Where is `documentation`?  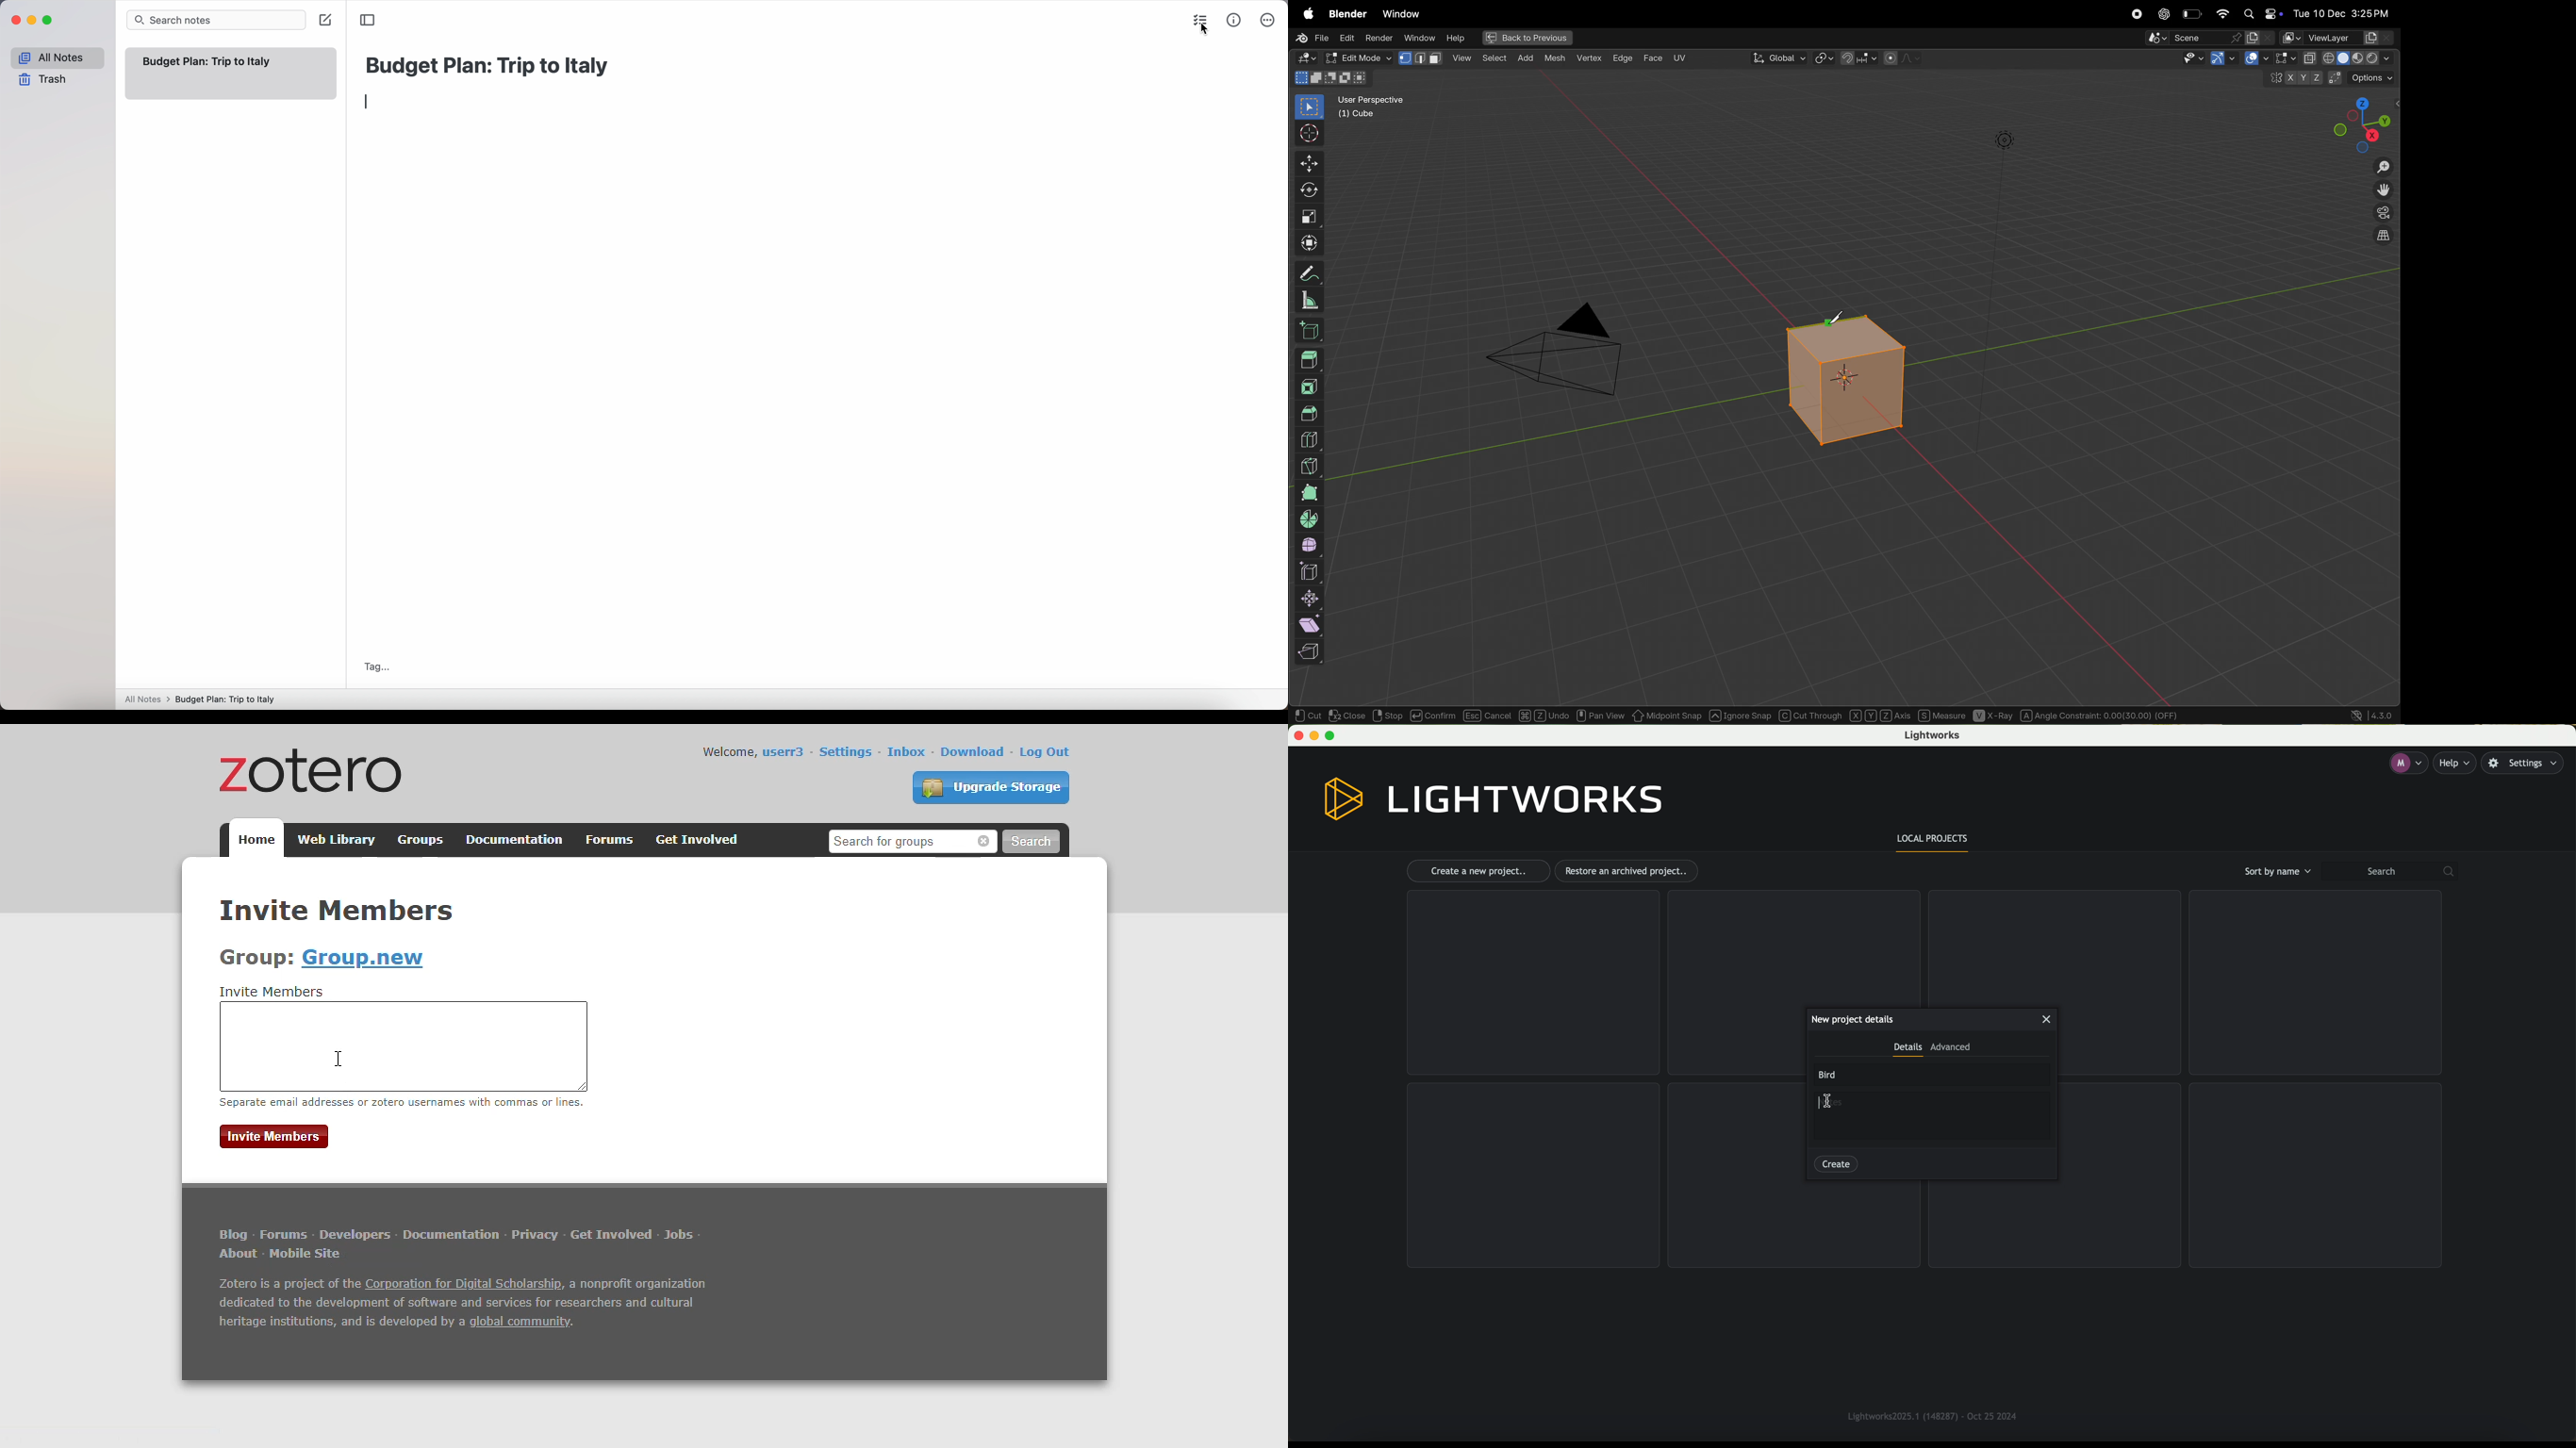 documentation is located at coordinates (451, 1236).